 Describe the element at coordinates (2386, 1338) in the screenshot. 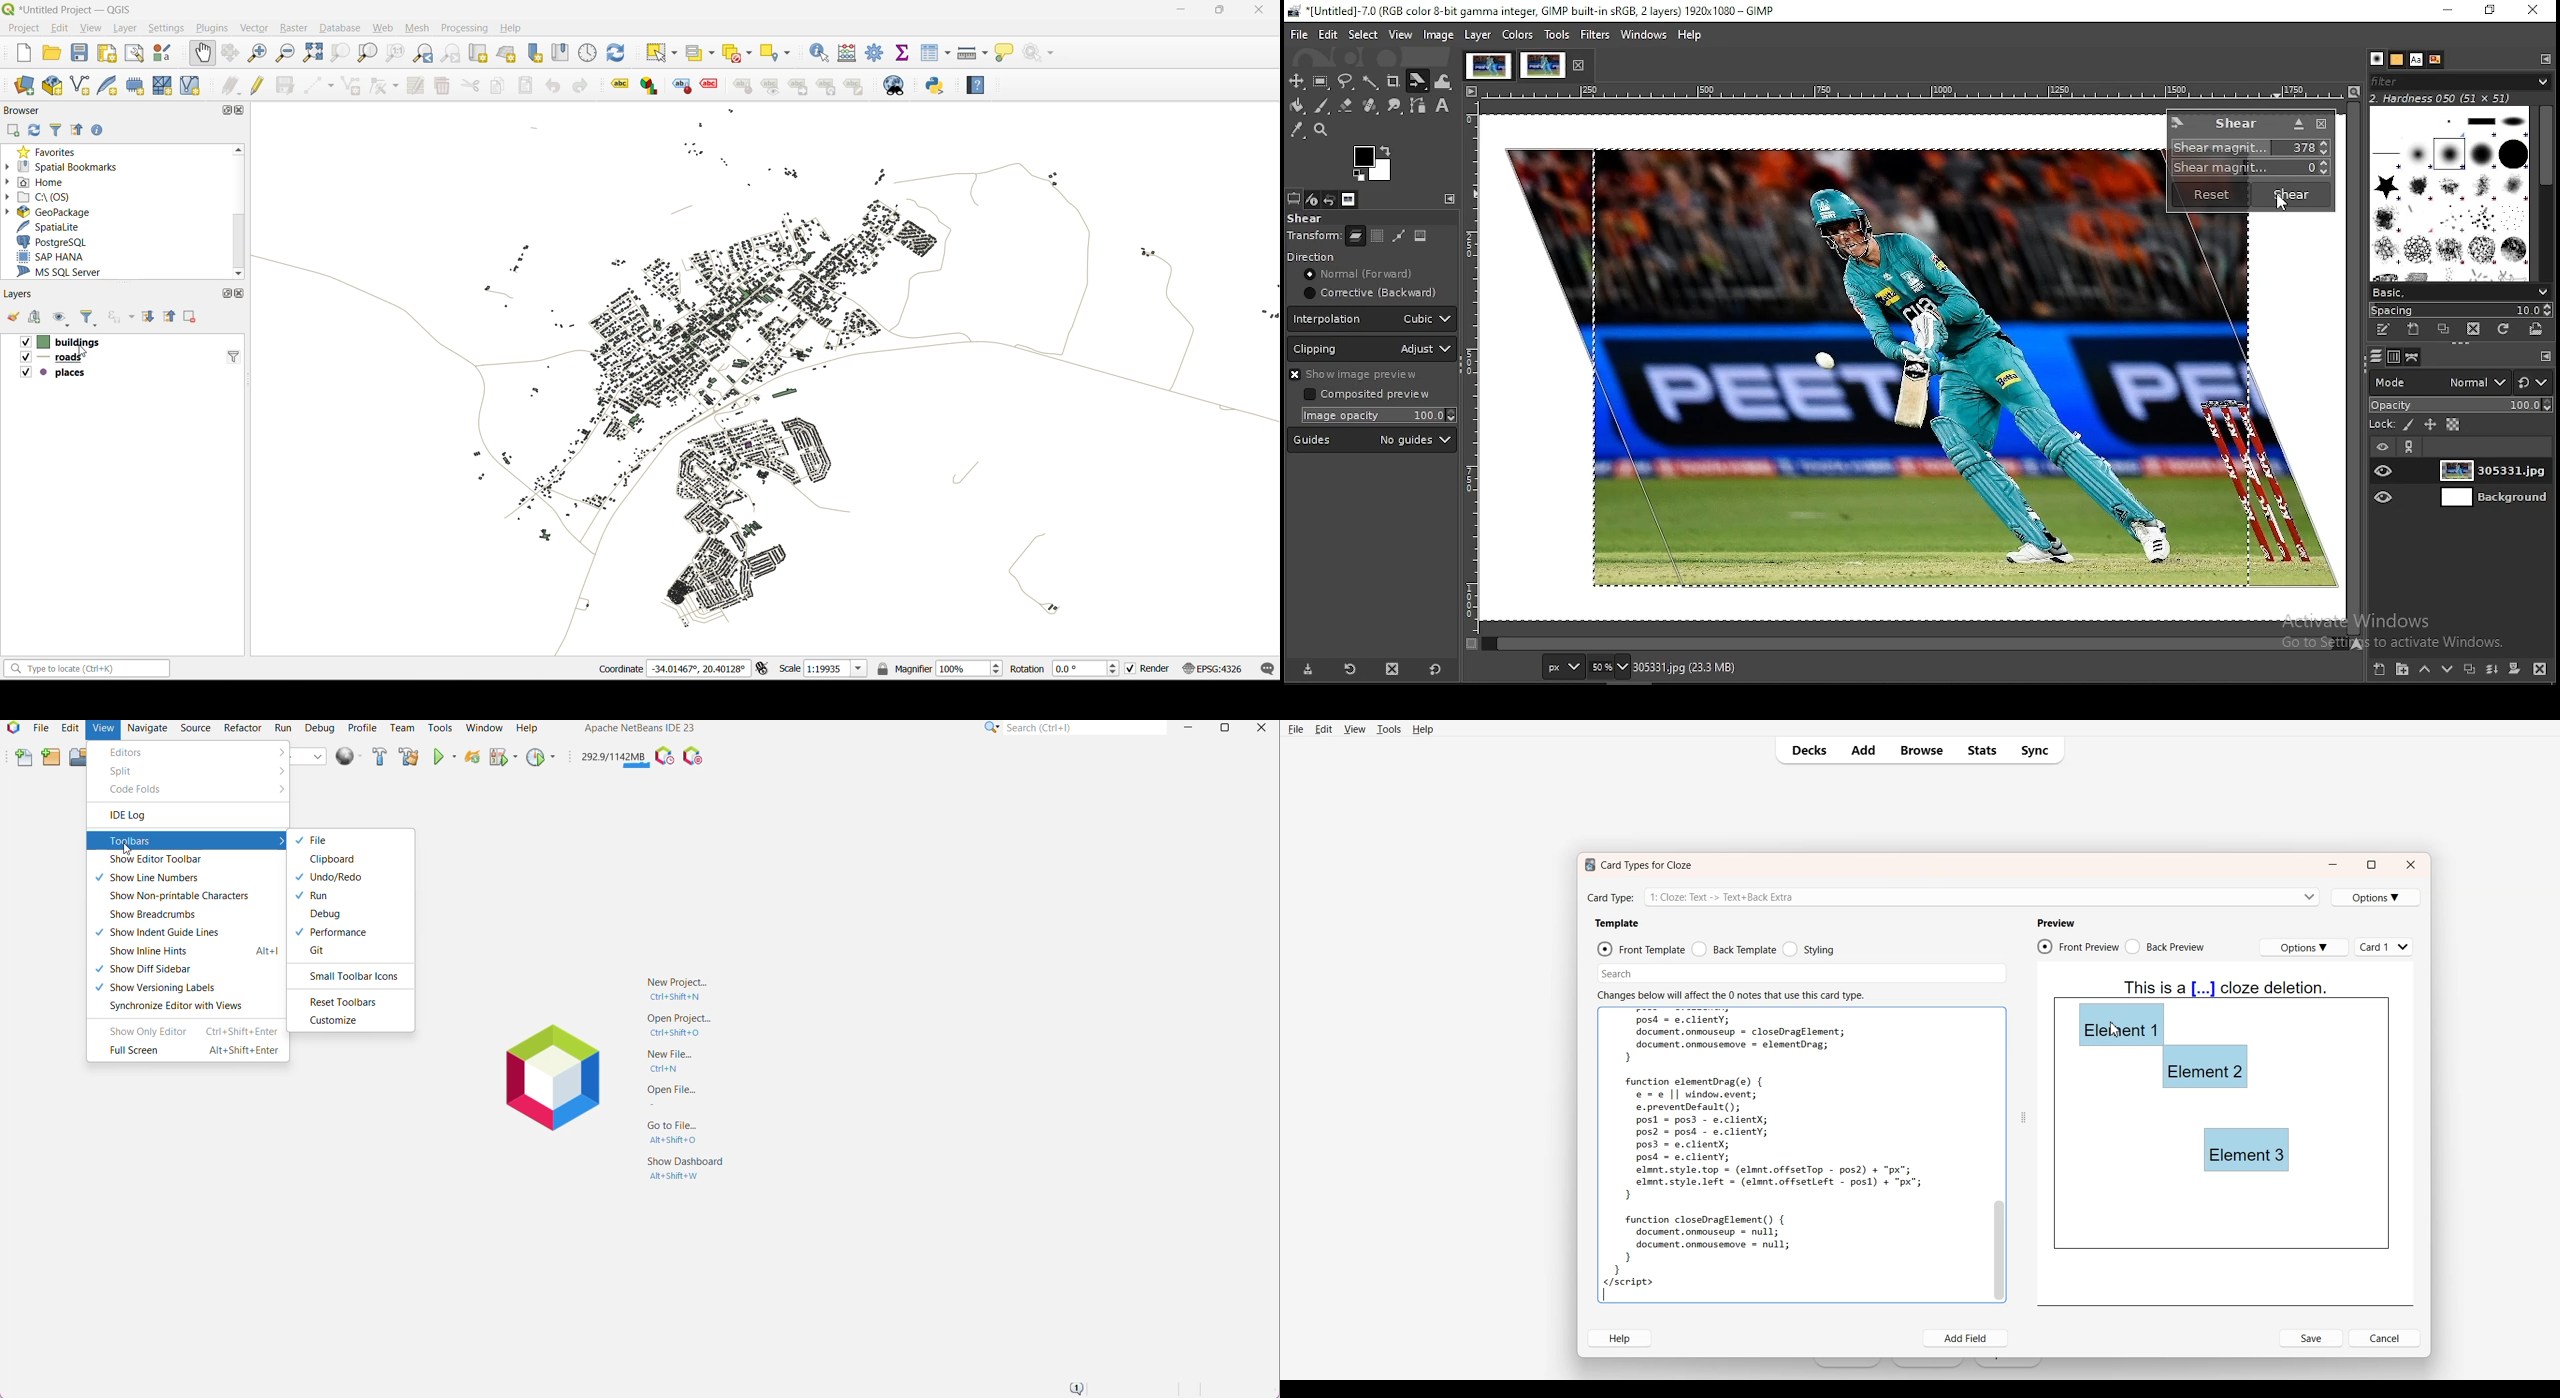

I see `Cancel` at that location.